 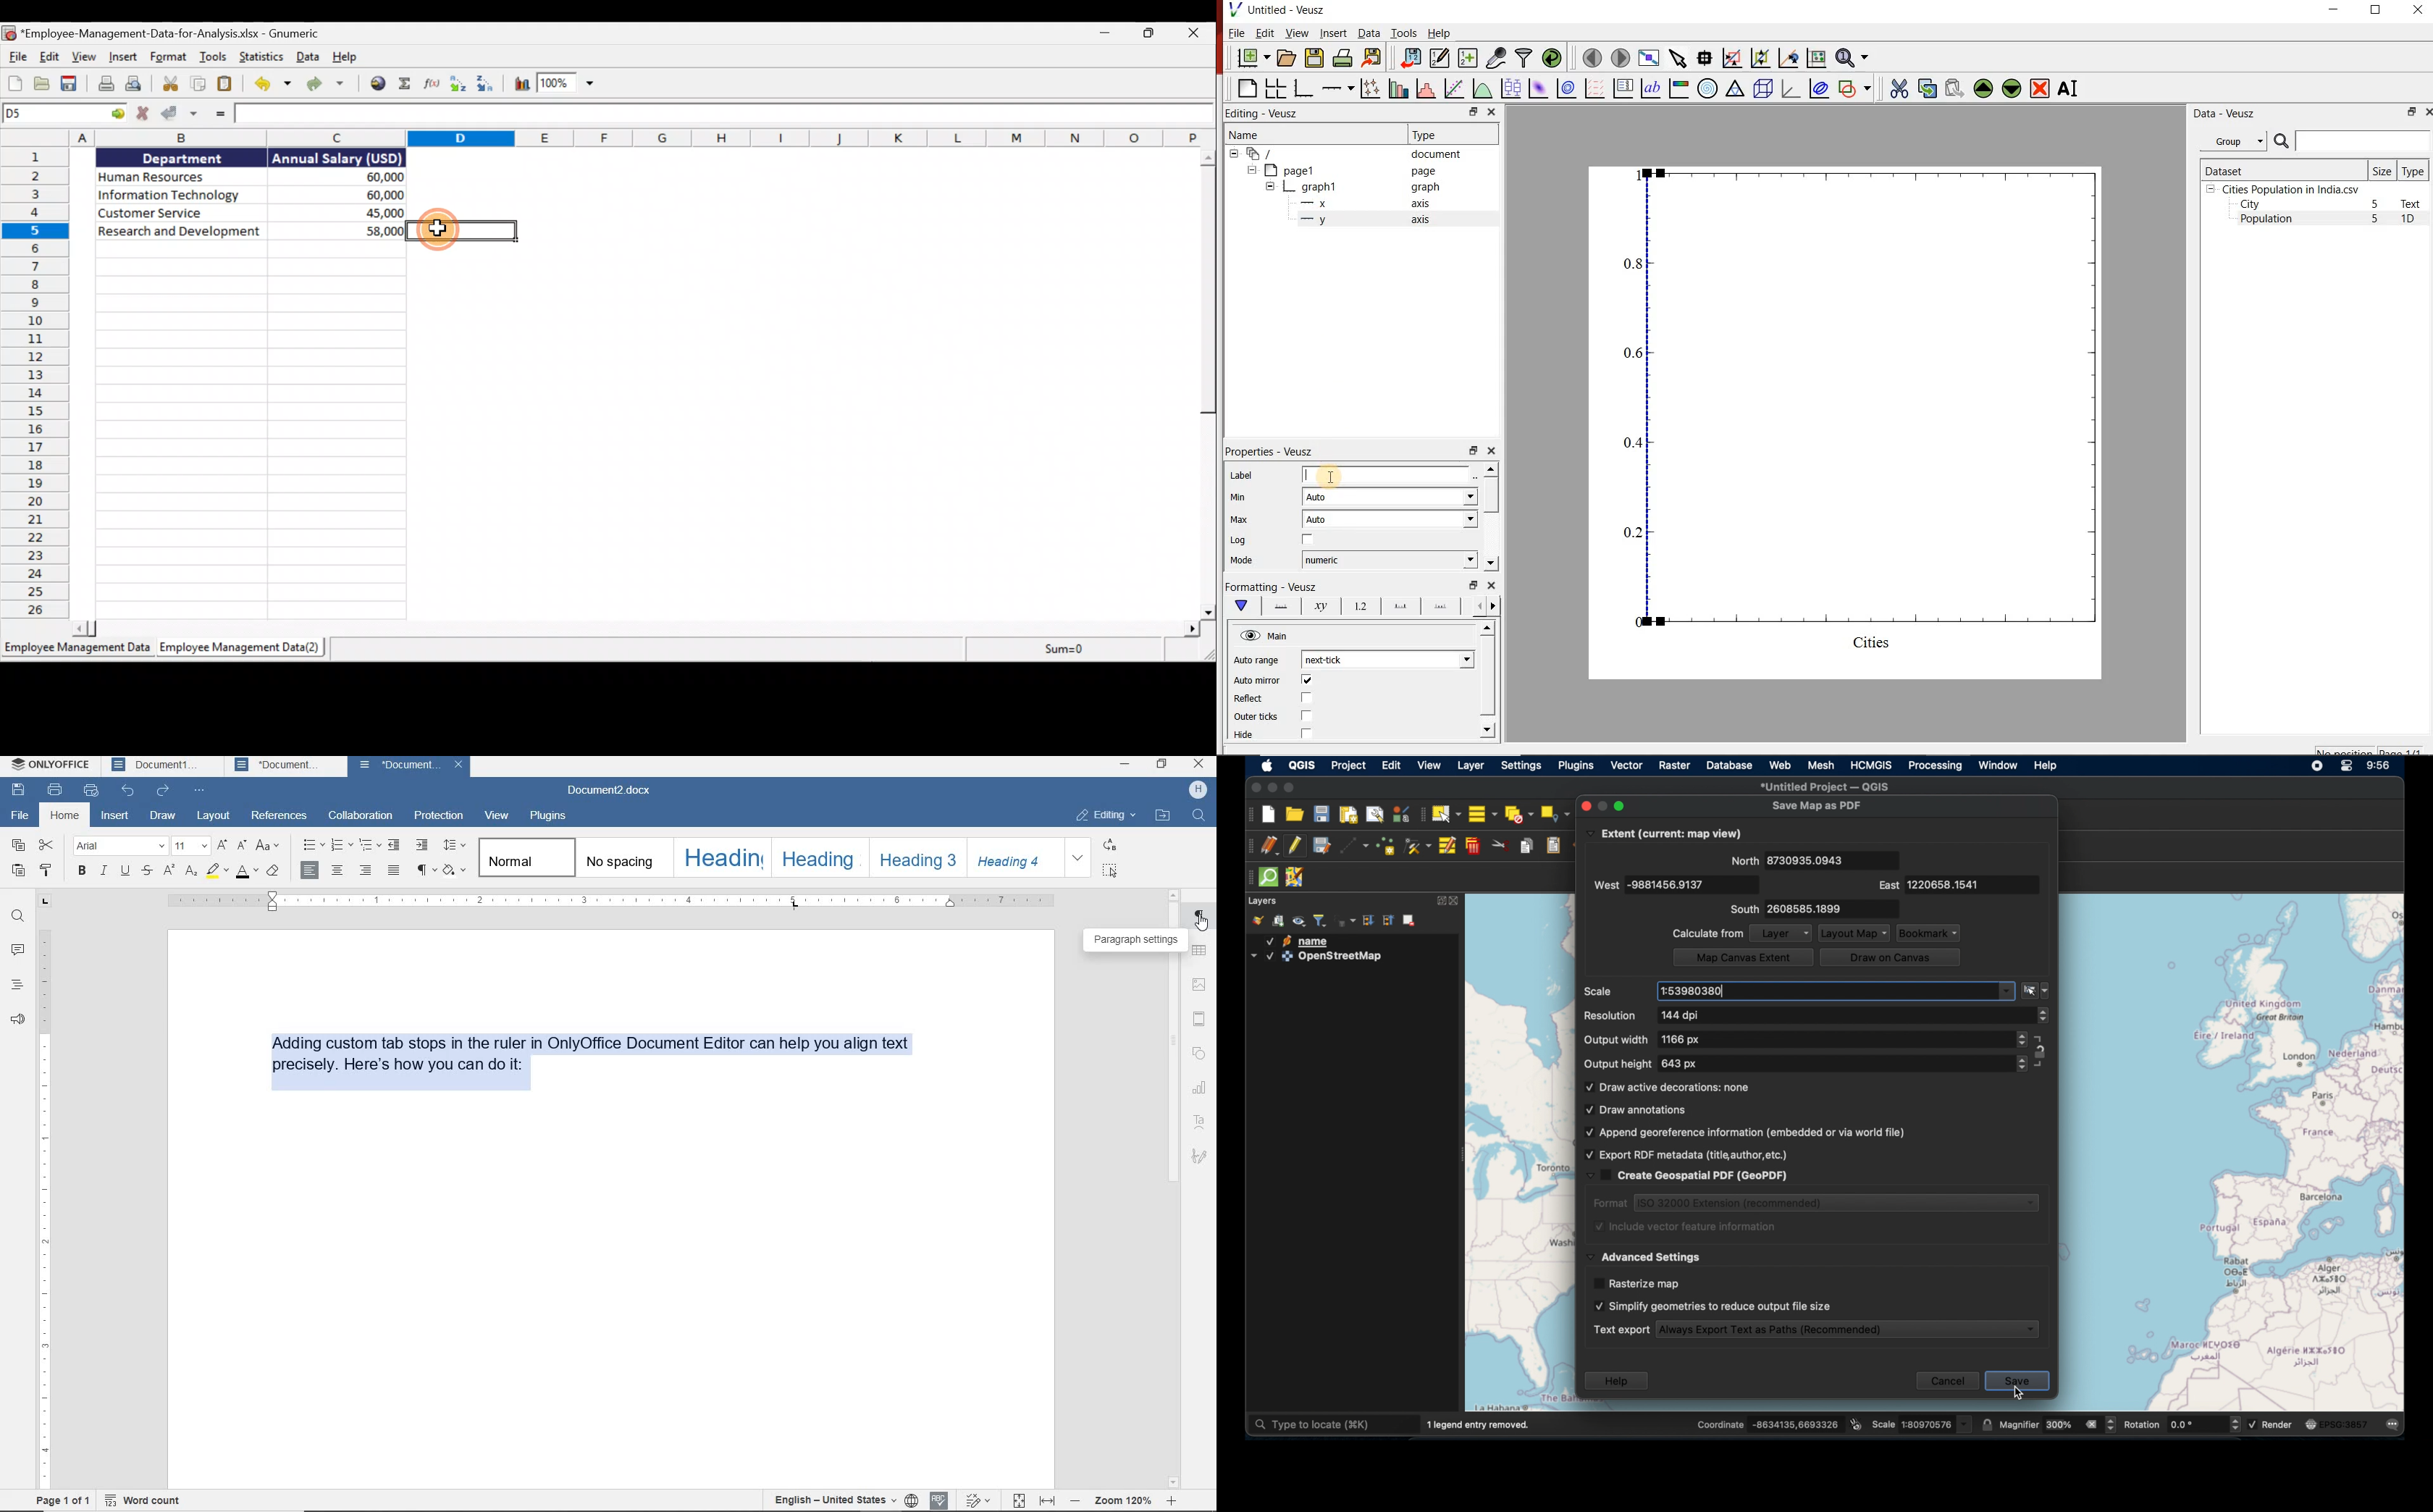 I want to click on close, so click(x=1198, y=765).